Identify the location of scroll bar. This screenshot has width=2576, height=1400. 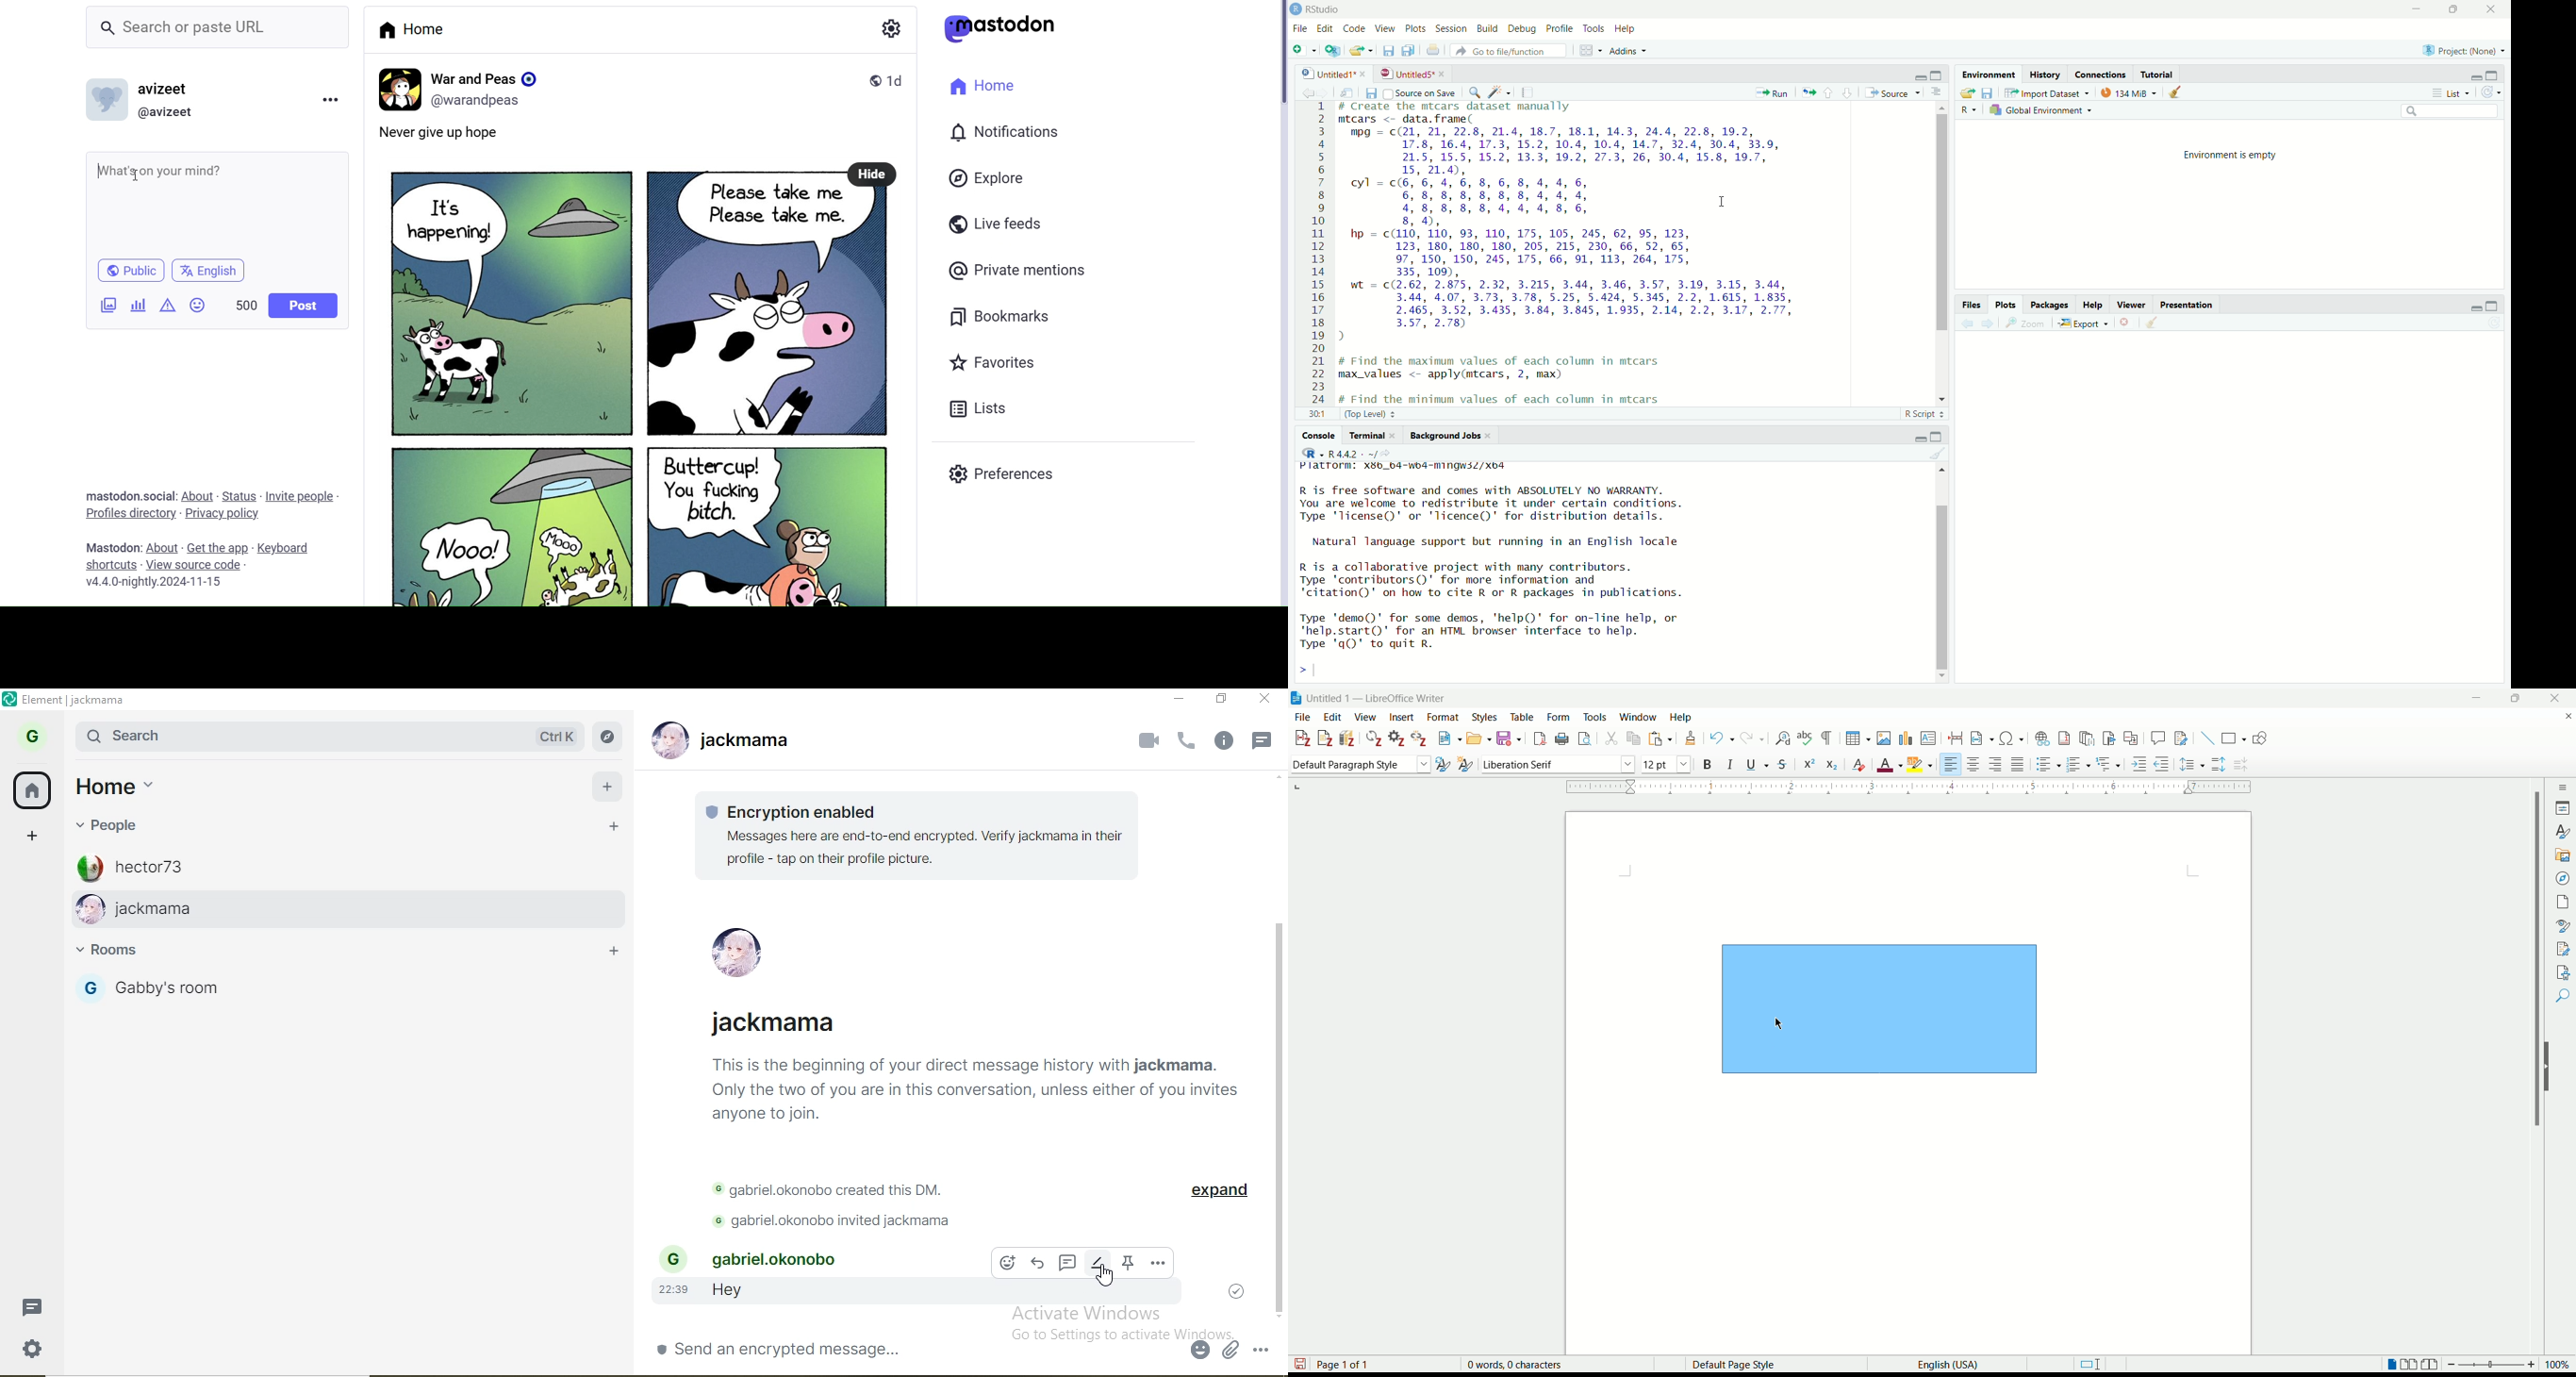
(1937, 572).